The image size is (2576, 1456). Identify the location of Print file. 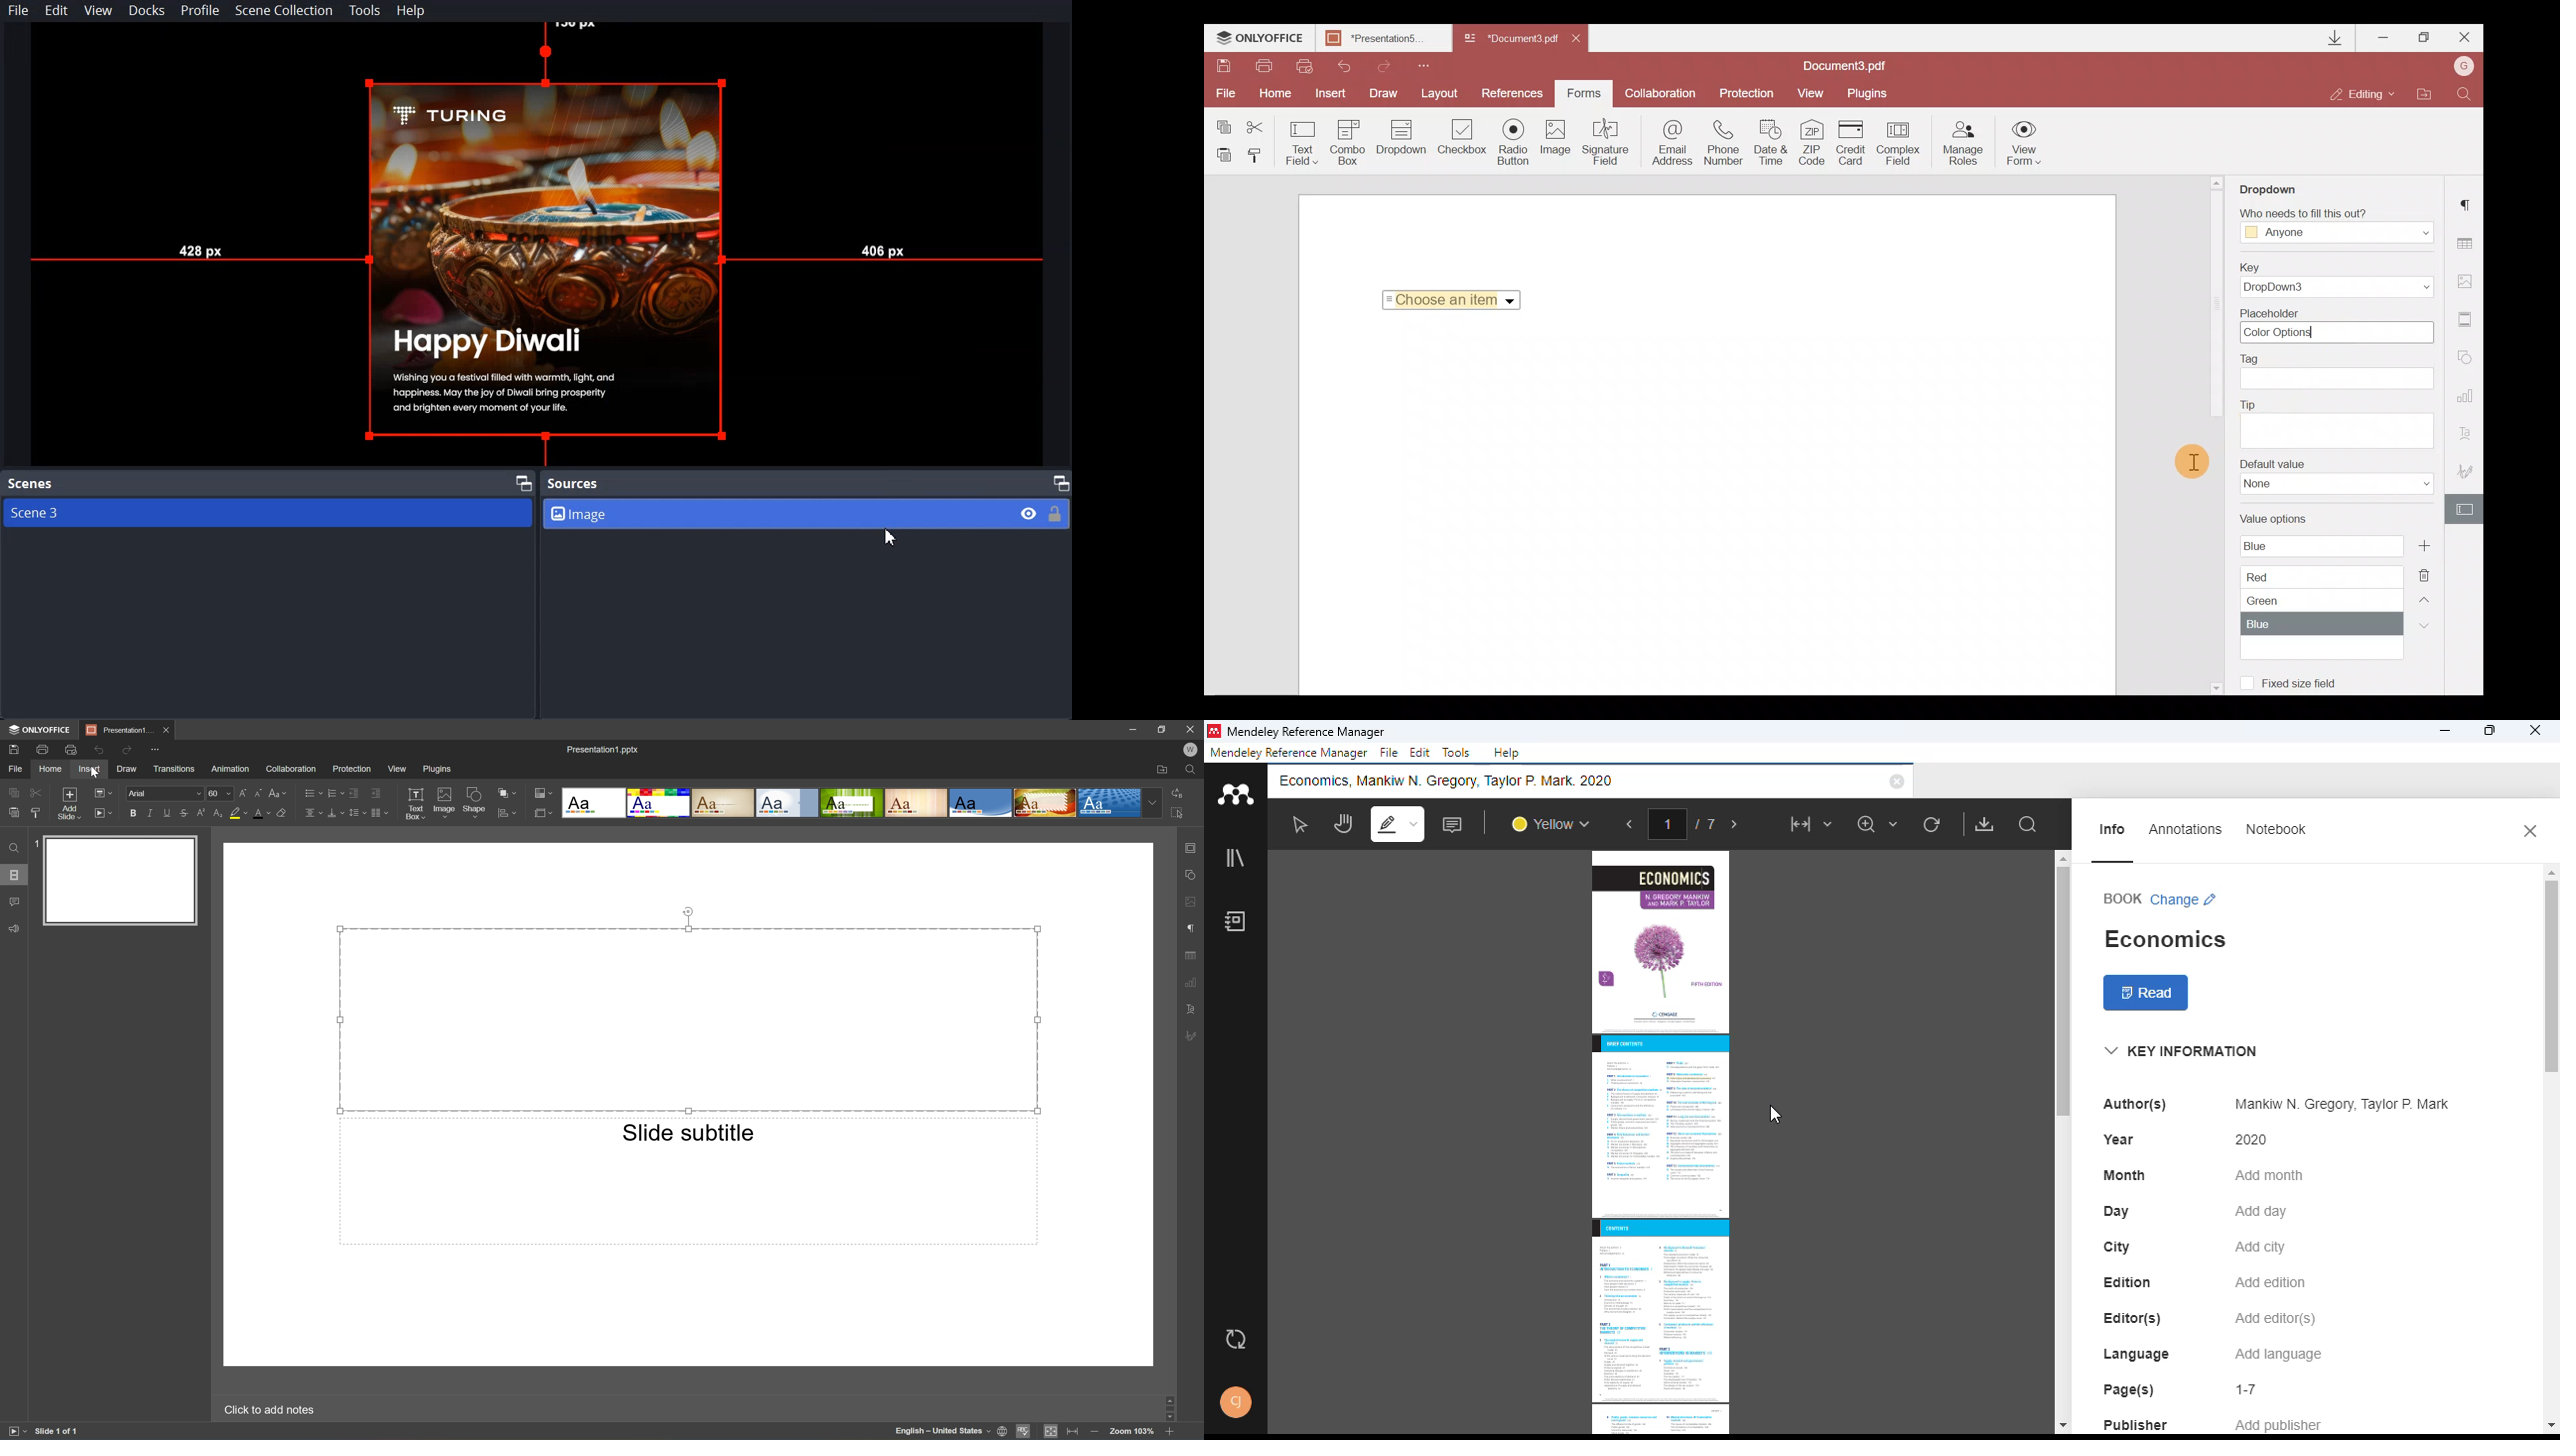
(43, 748).